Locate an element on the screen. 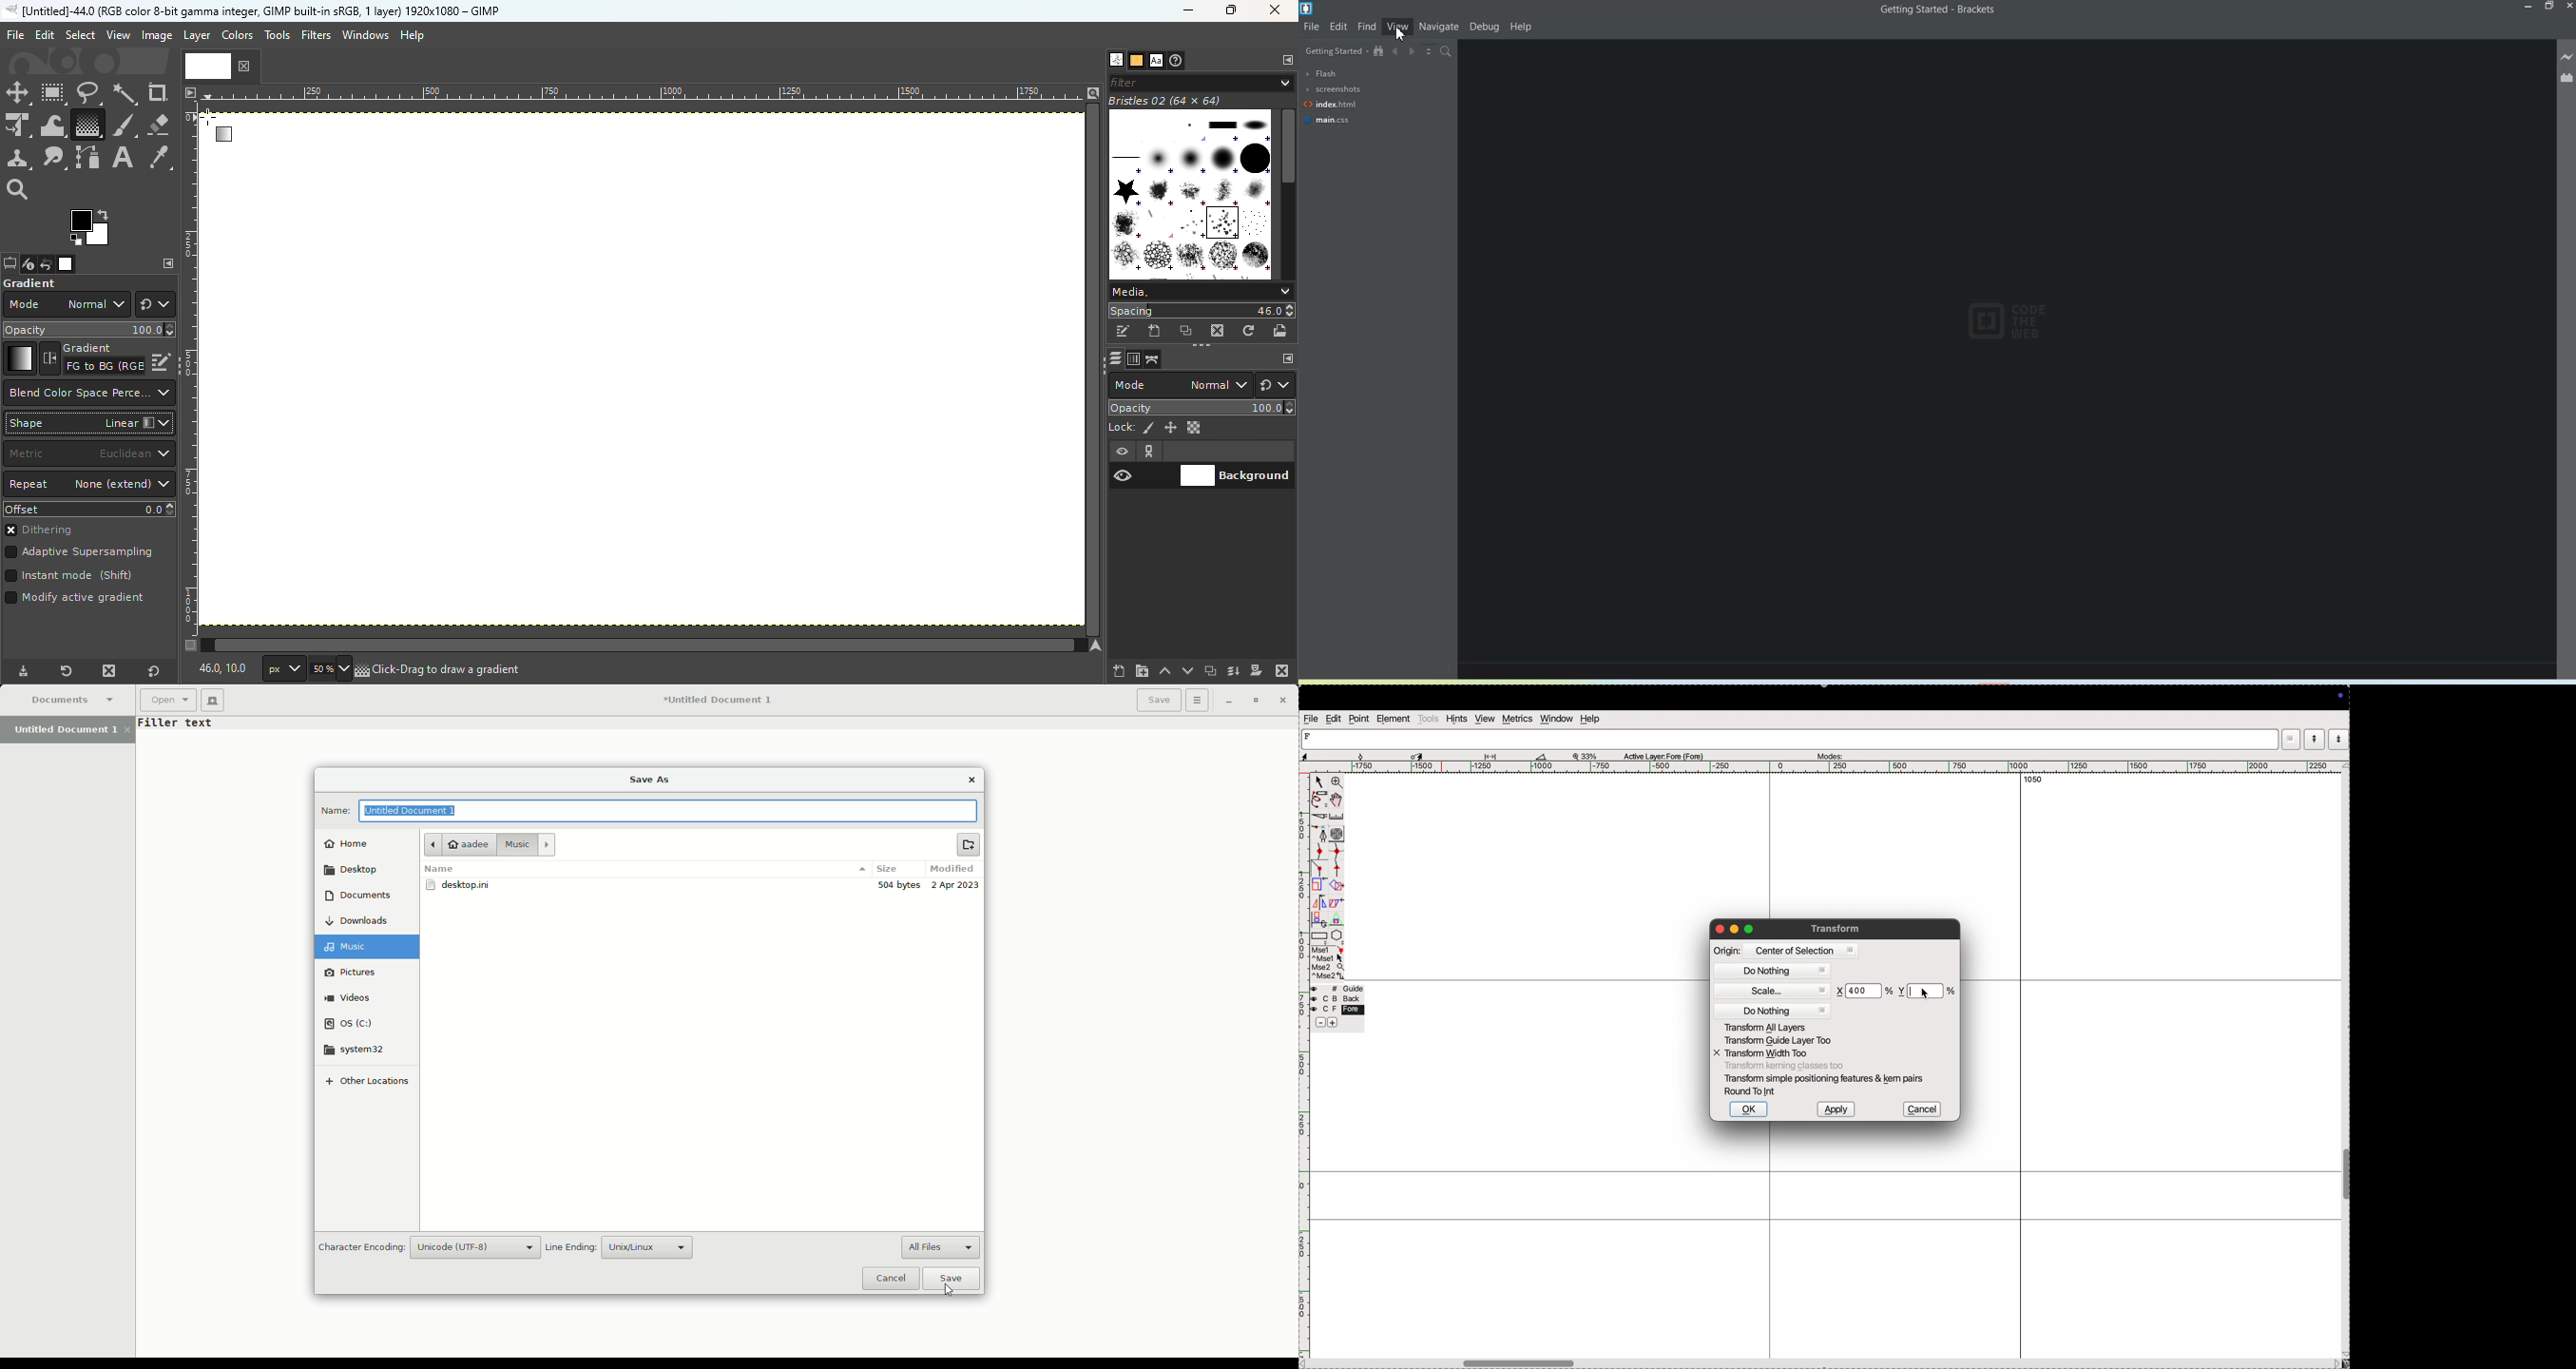 The height and width of the screenshot is (1372, 2576). Music is located at coordinates (367, 948).